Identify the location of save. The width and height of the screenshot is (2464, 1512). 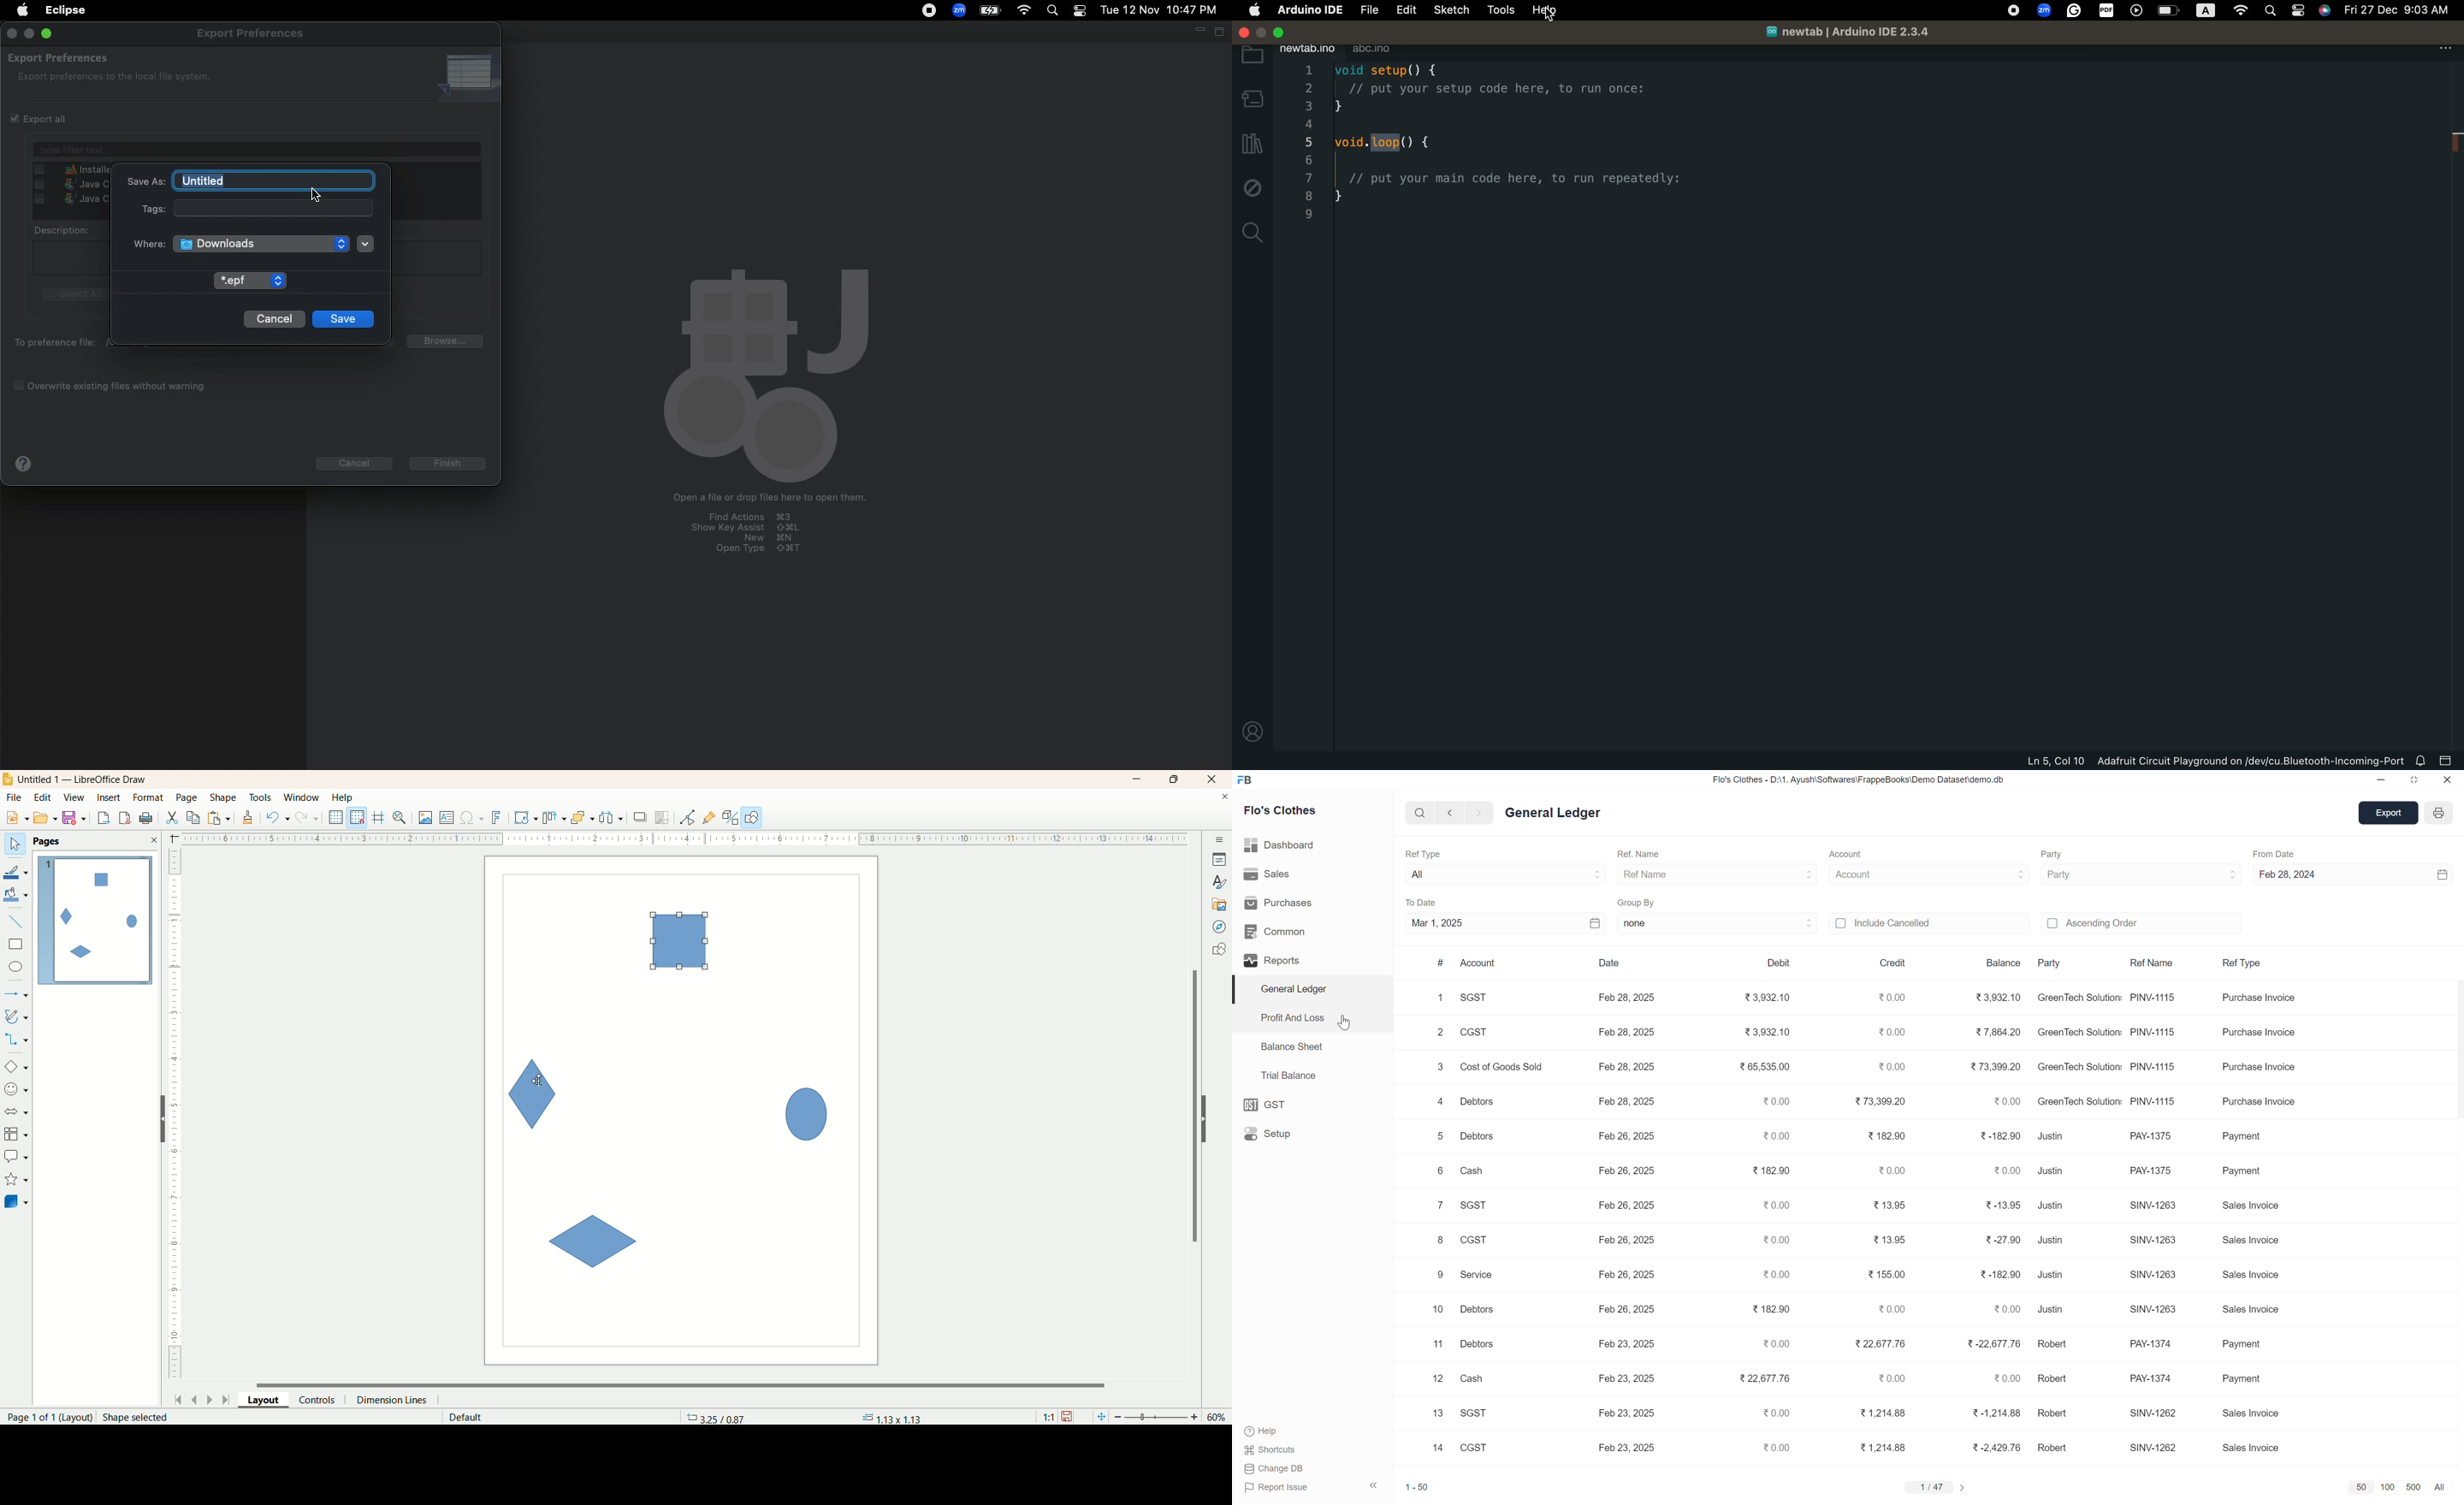
(76, 818).